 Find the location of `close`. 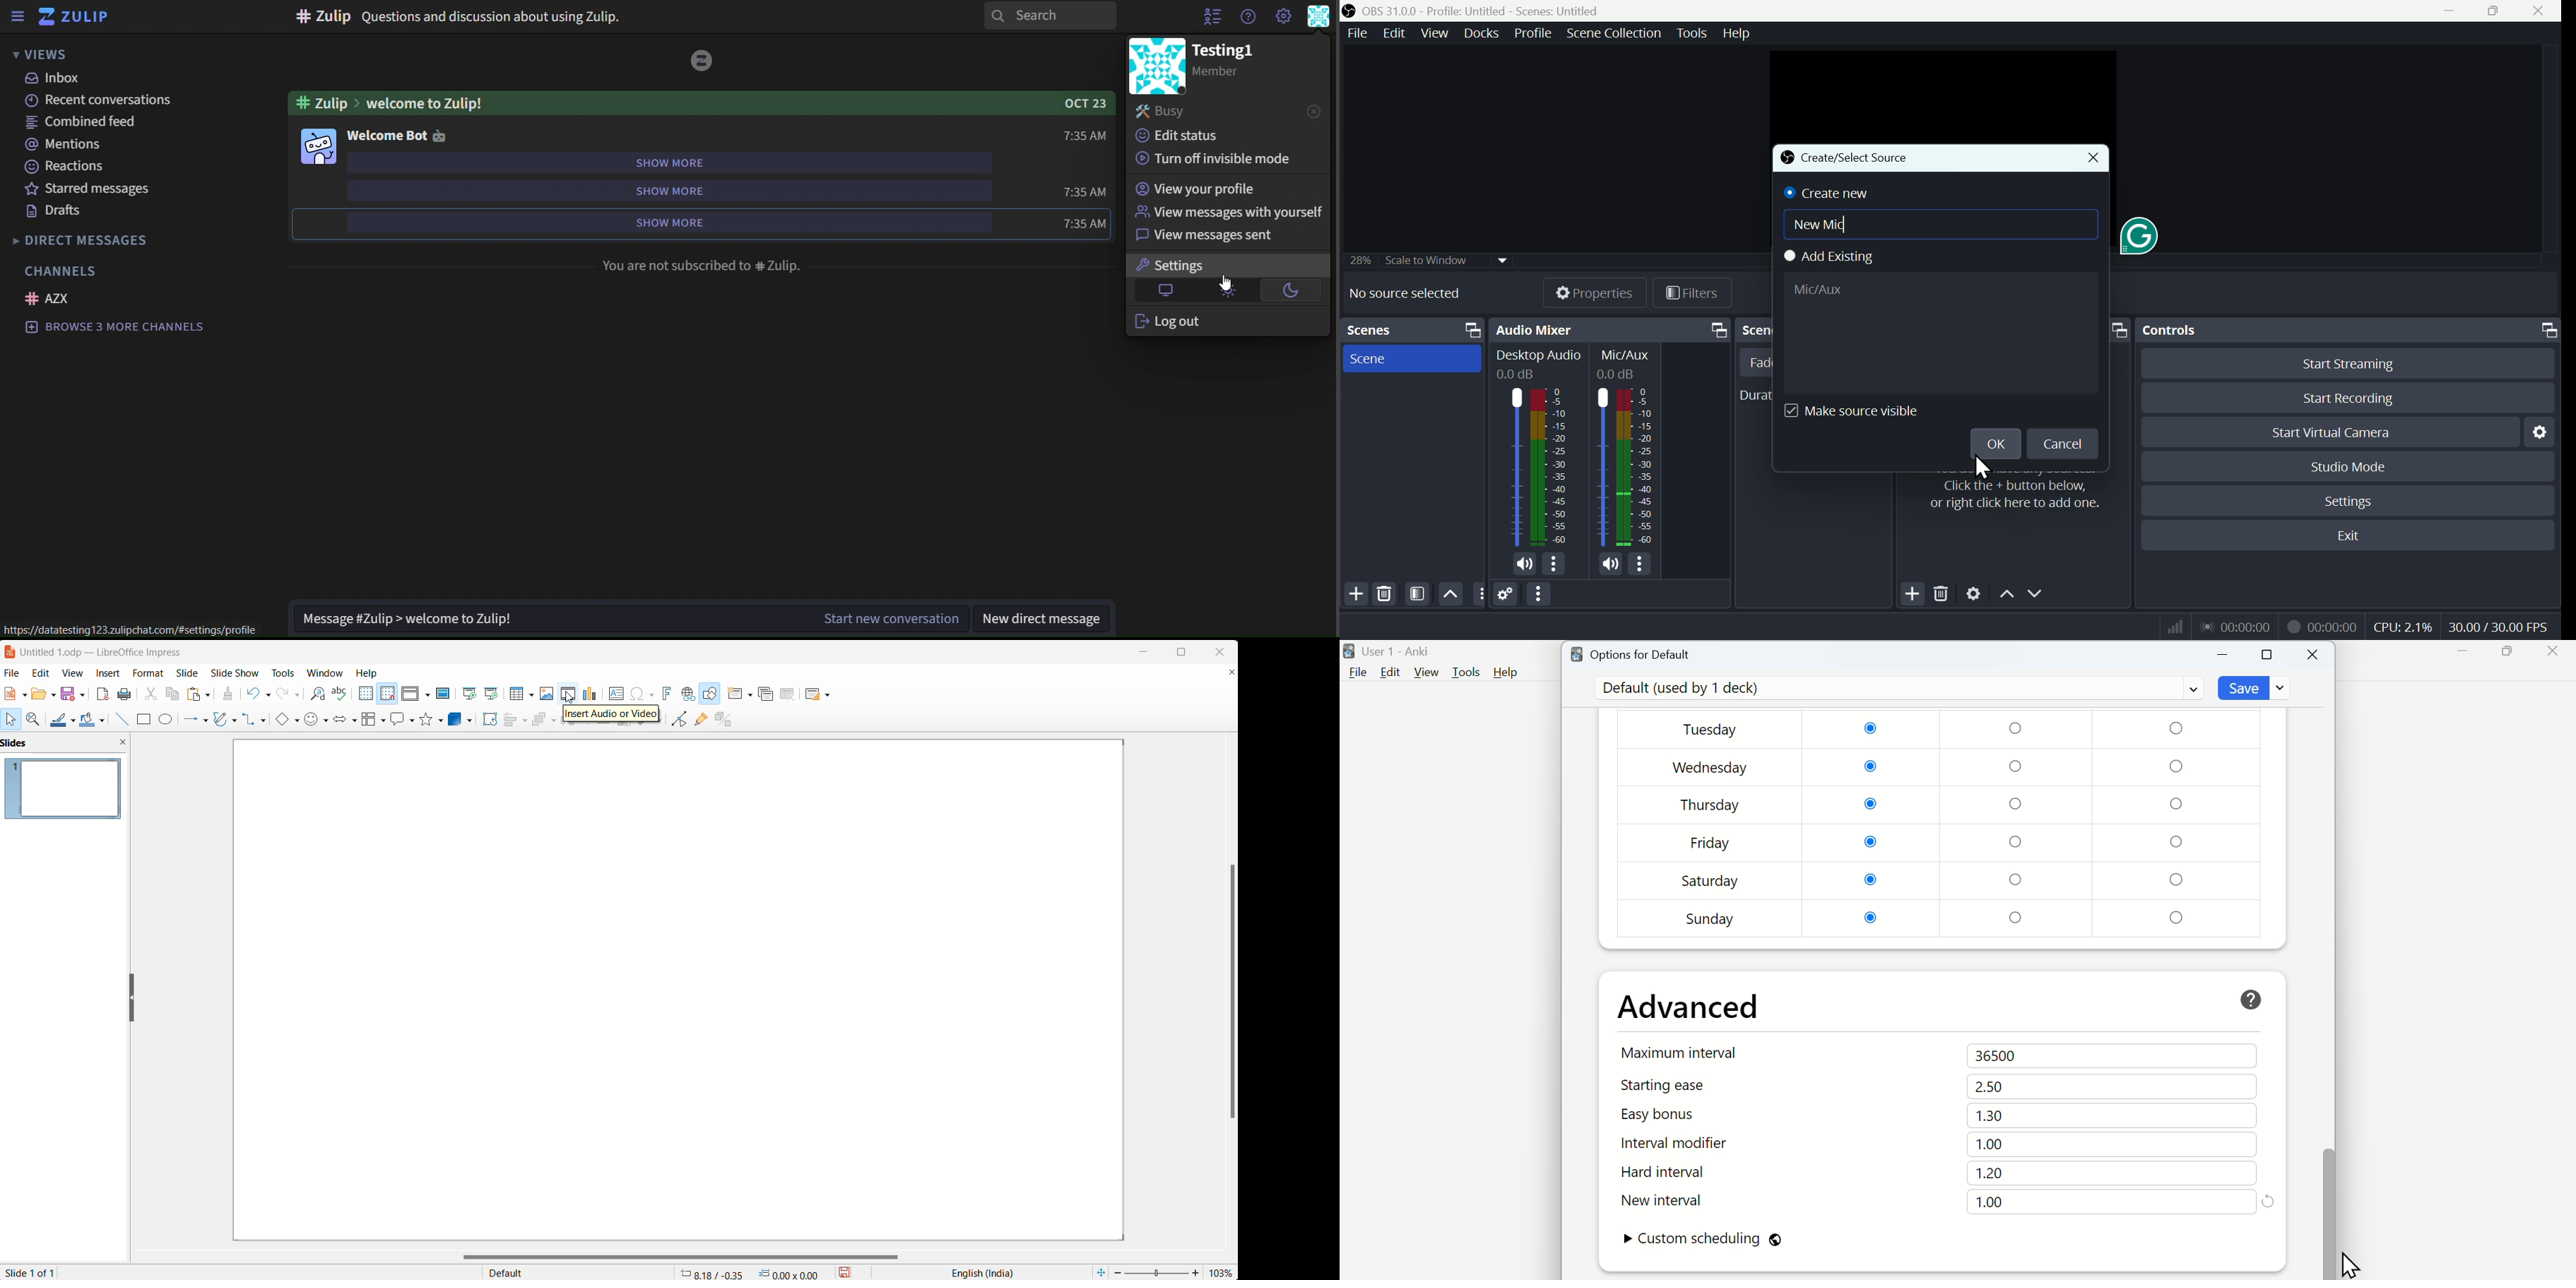

close is located at coordinates (1310, 111).